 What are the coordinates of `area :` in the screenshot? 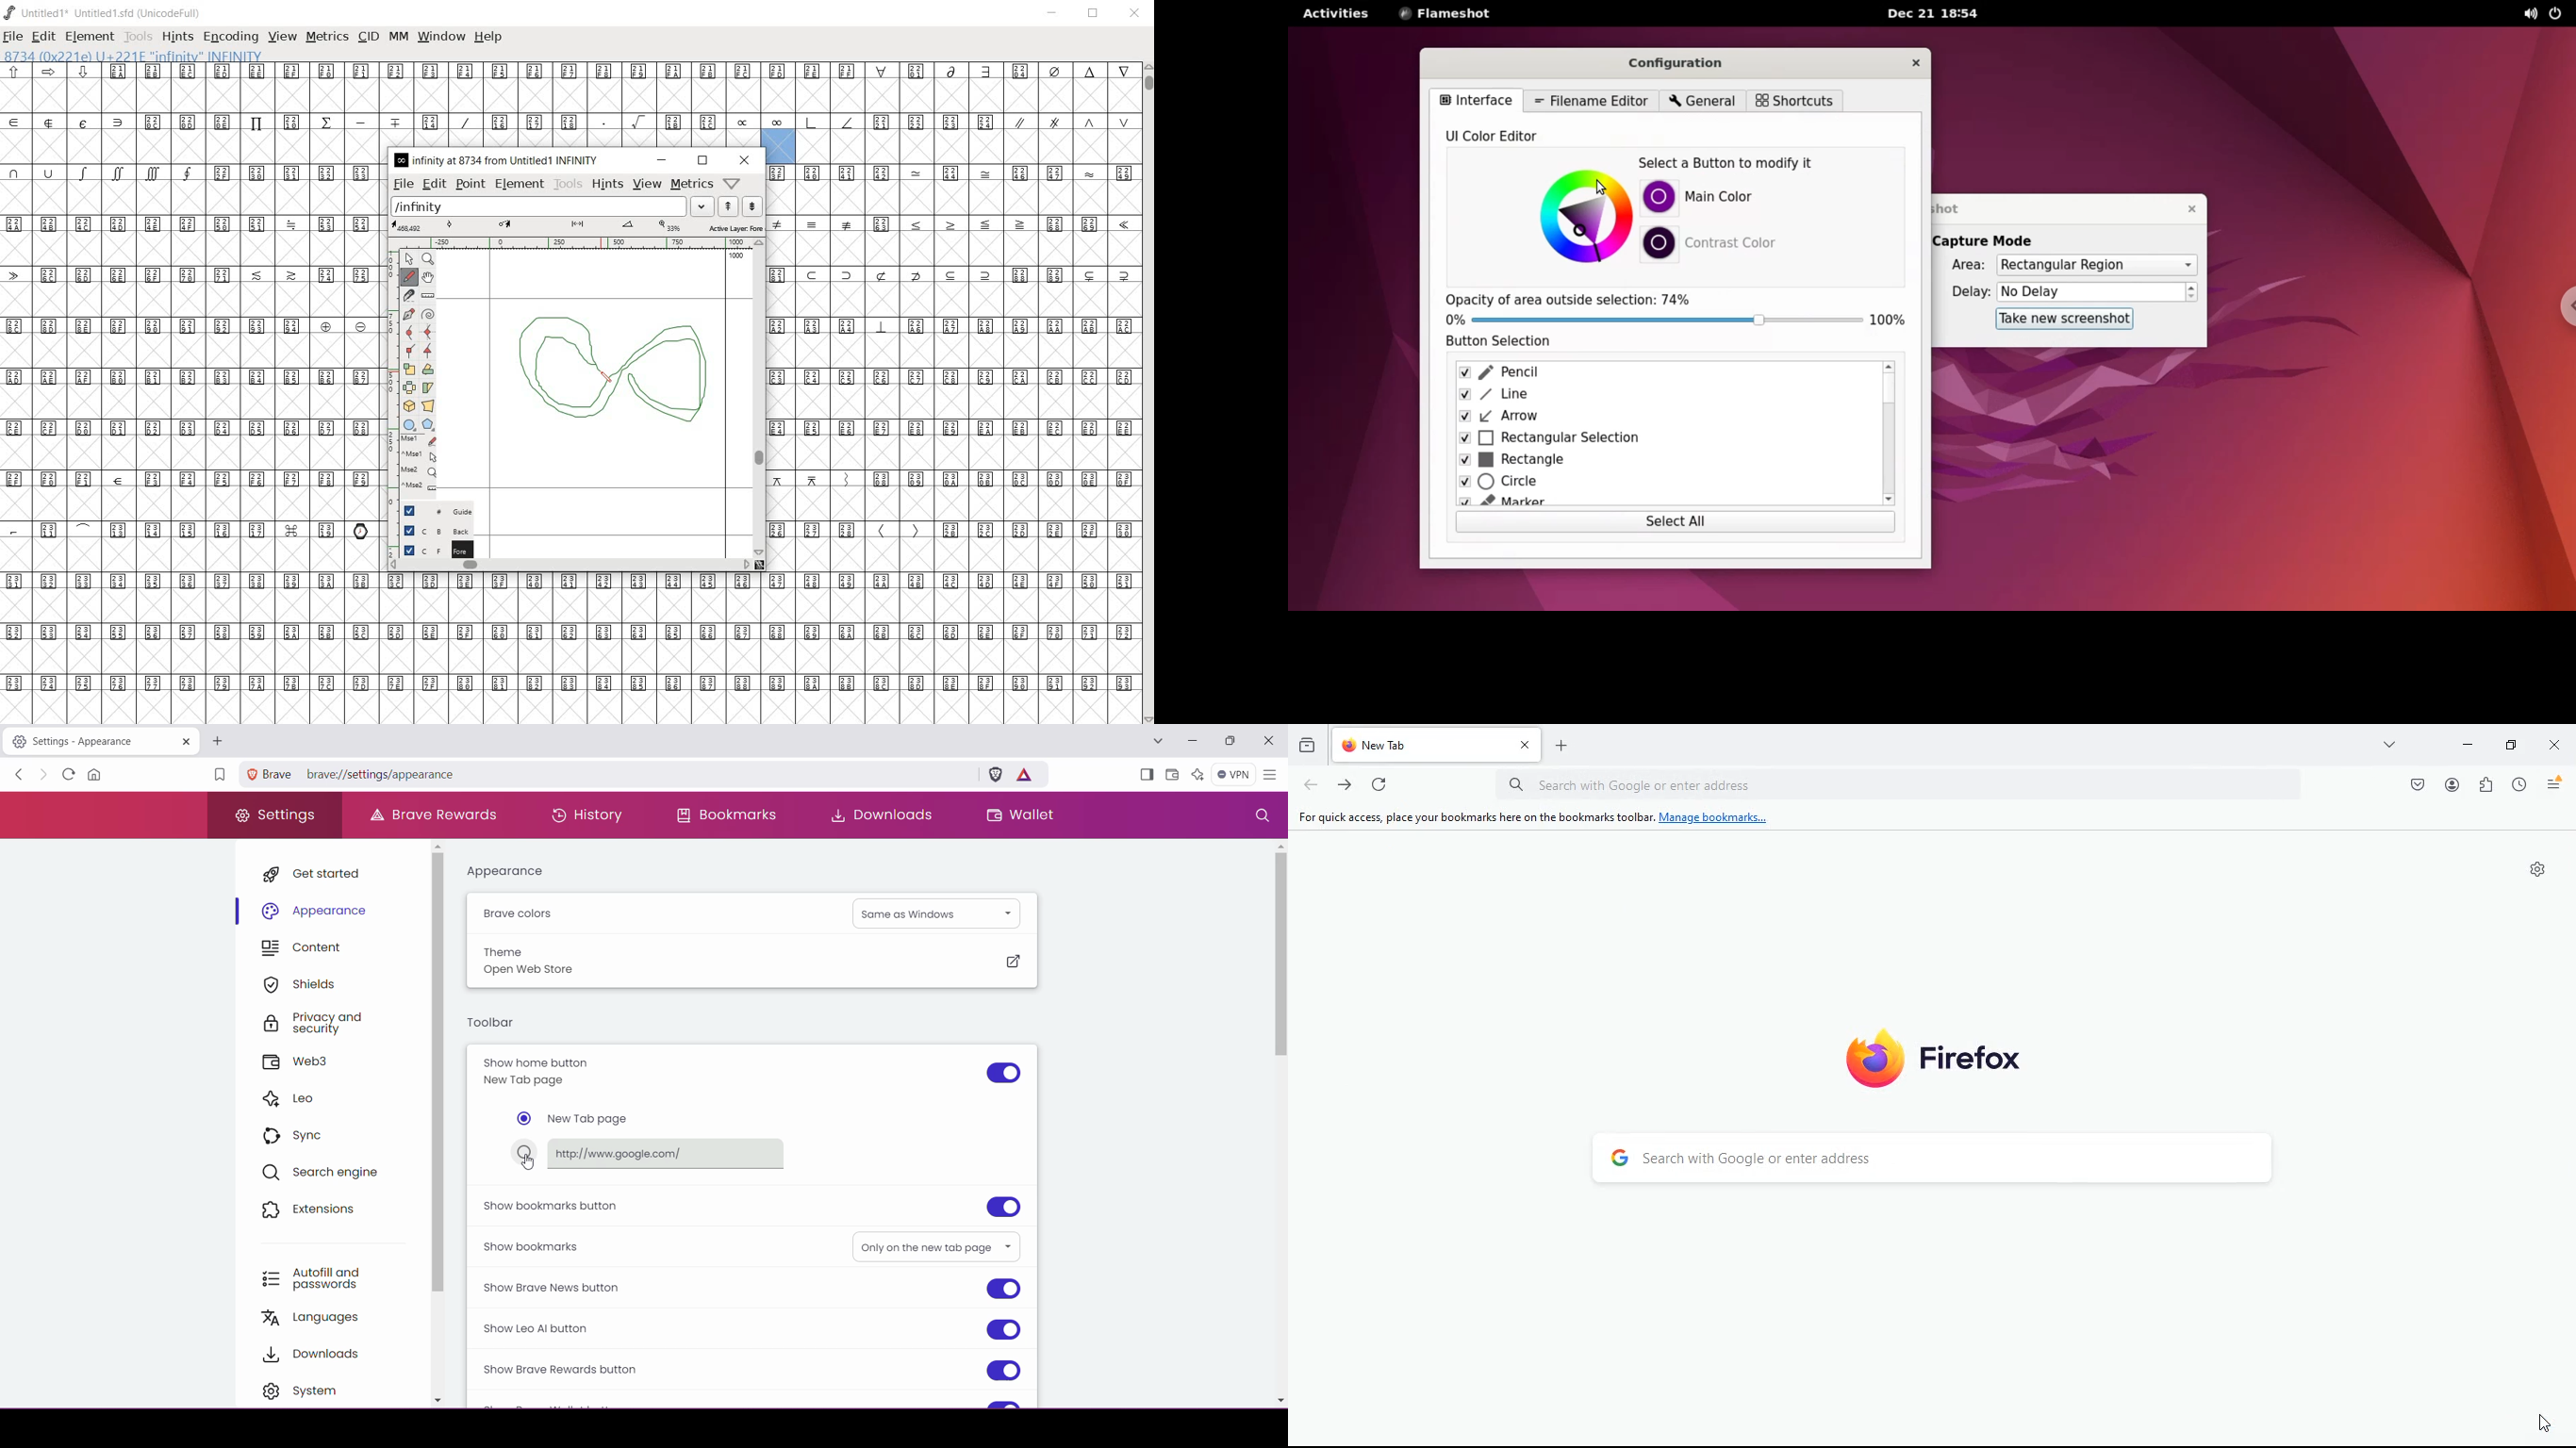 It's located at (1965, 266).